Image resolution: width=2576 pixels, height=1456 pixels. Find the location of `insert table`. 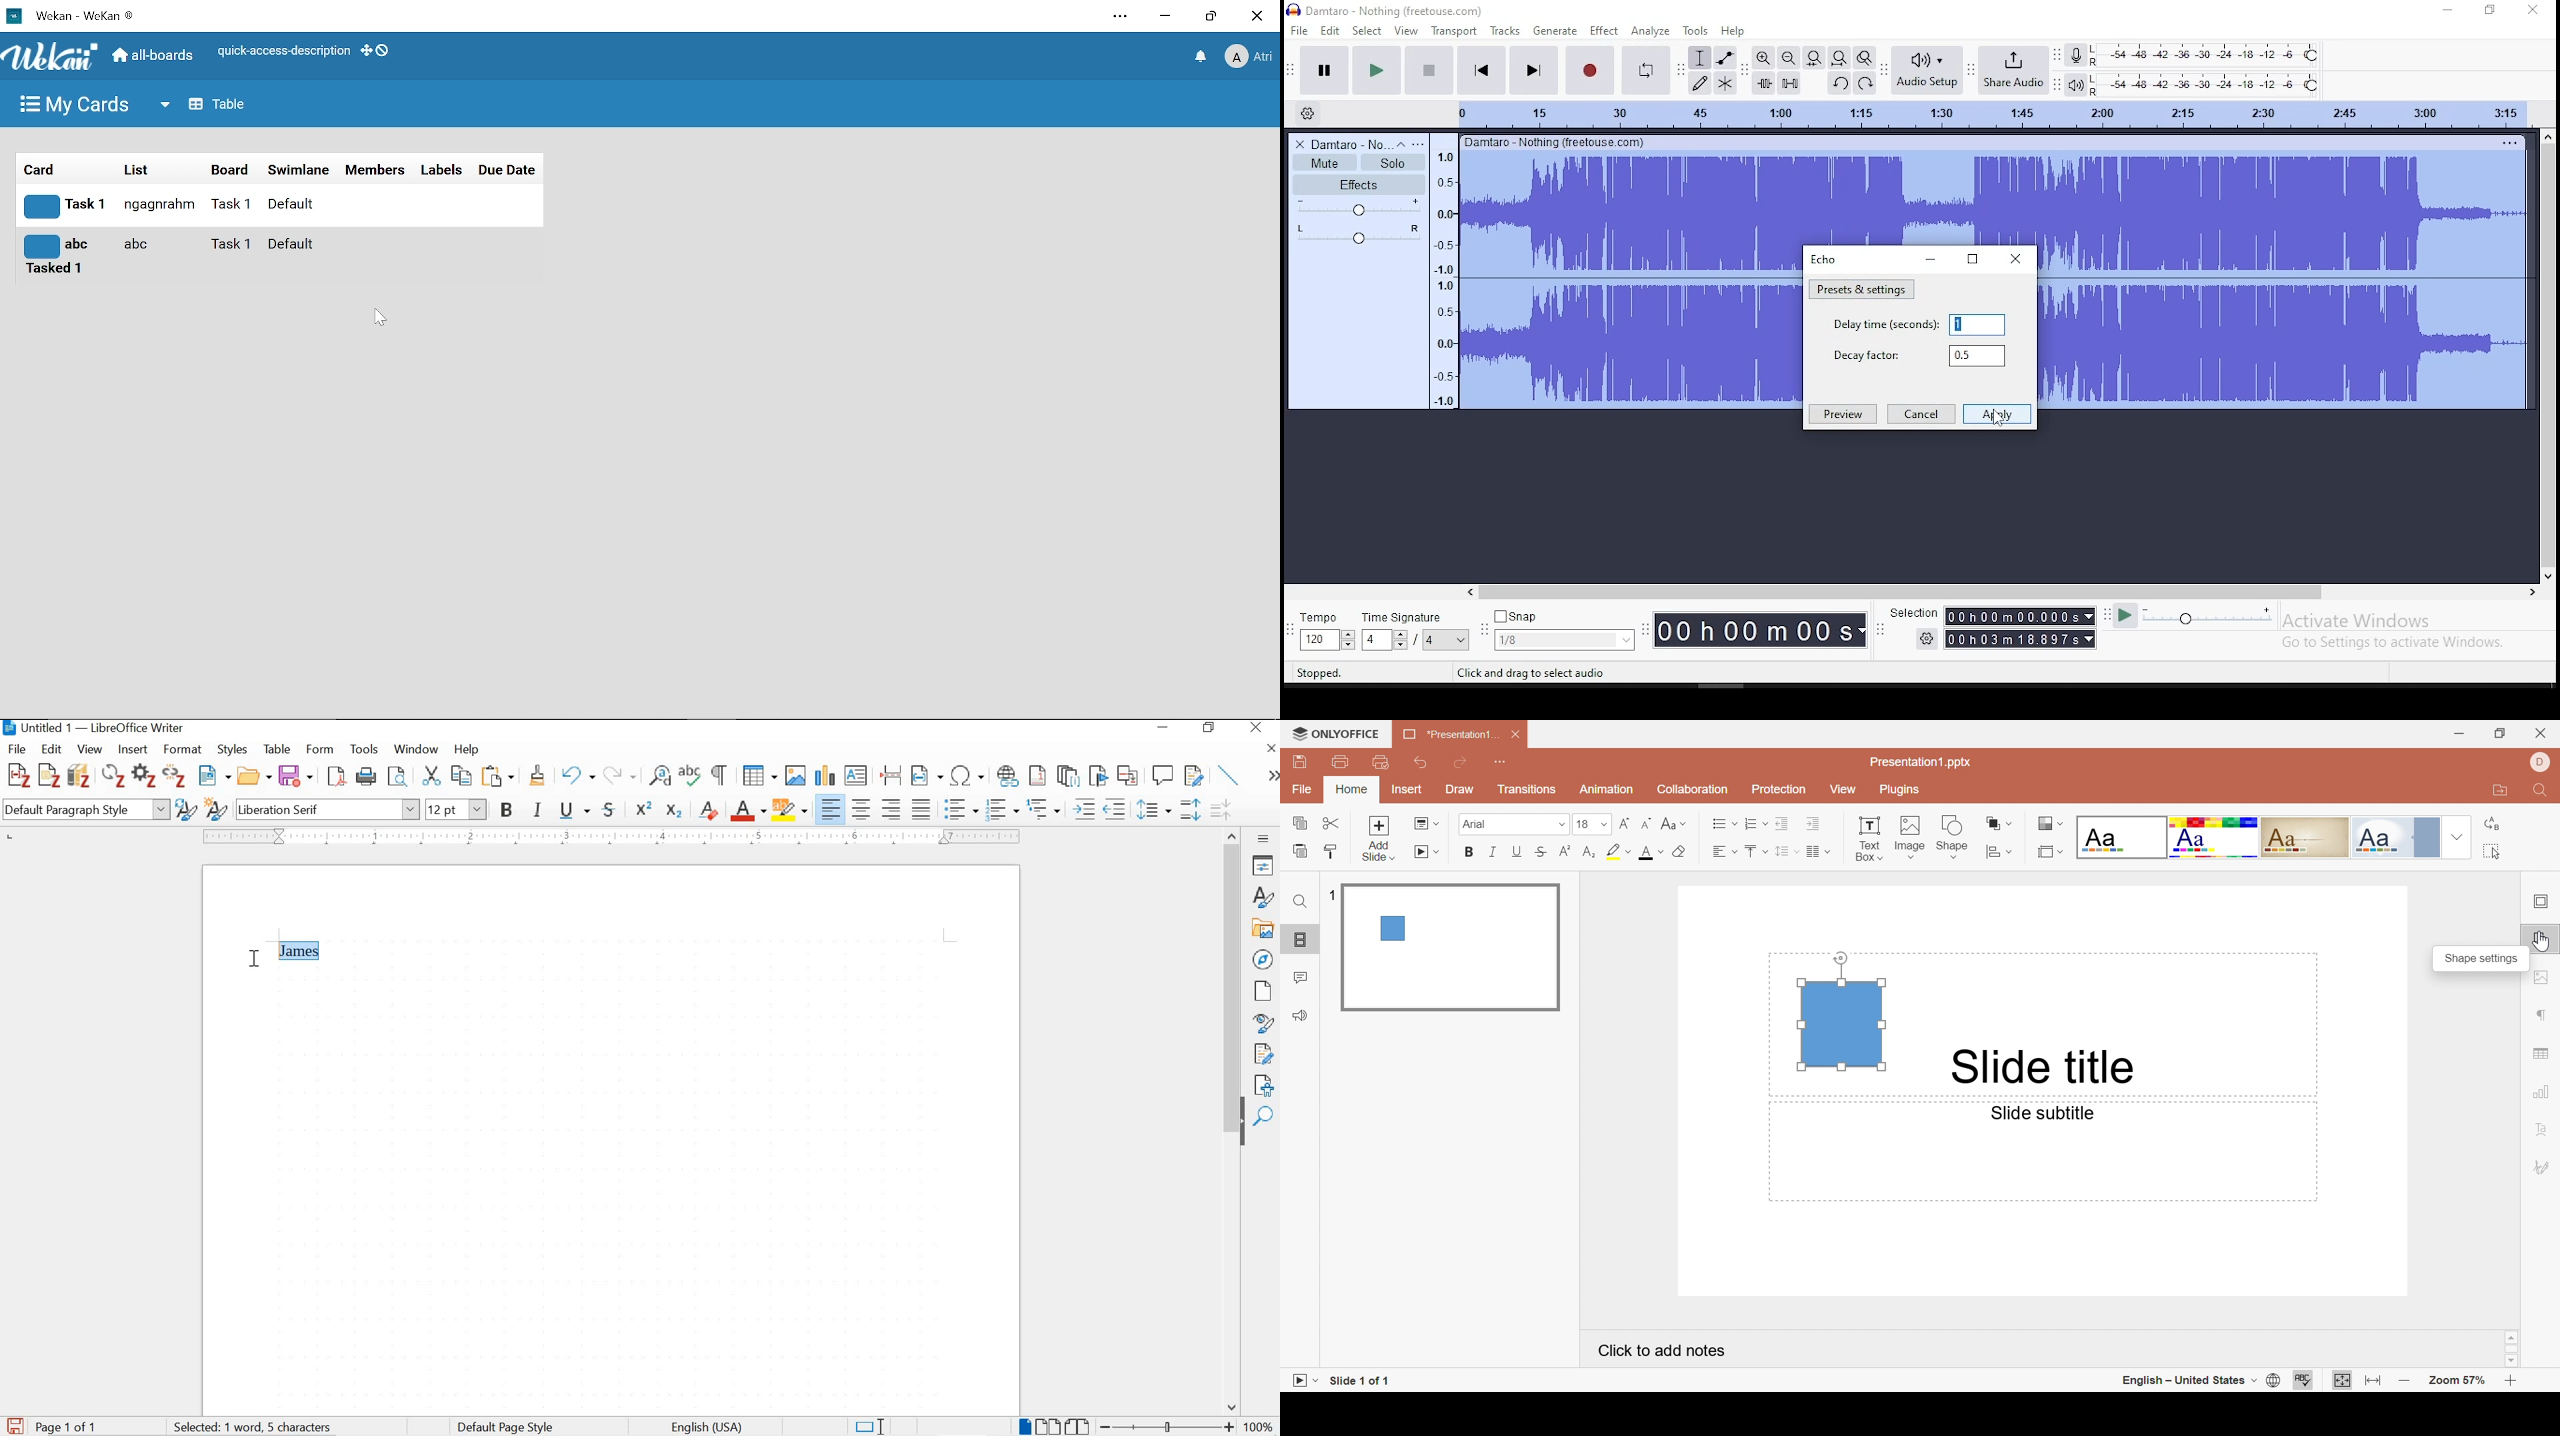

insert table is located at coordinates (759, 776).